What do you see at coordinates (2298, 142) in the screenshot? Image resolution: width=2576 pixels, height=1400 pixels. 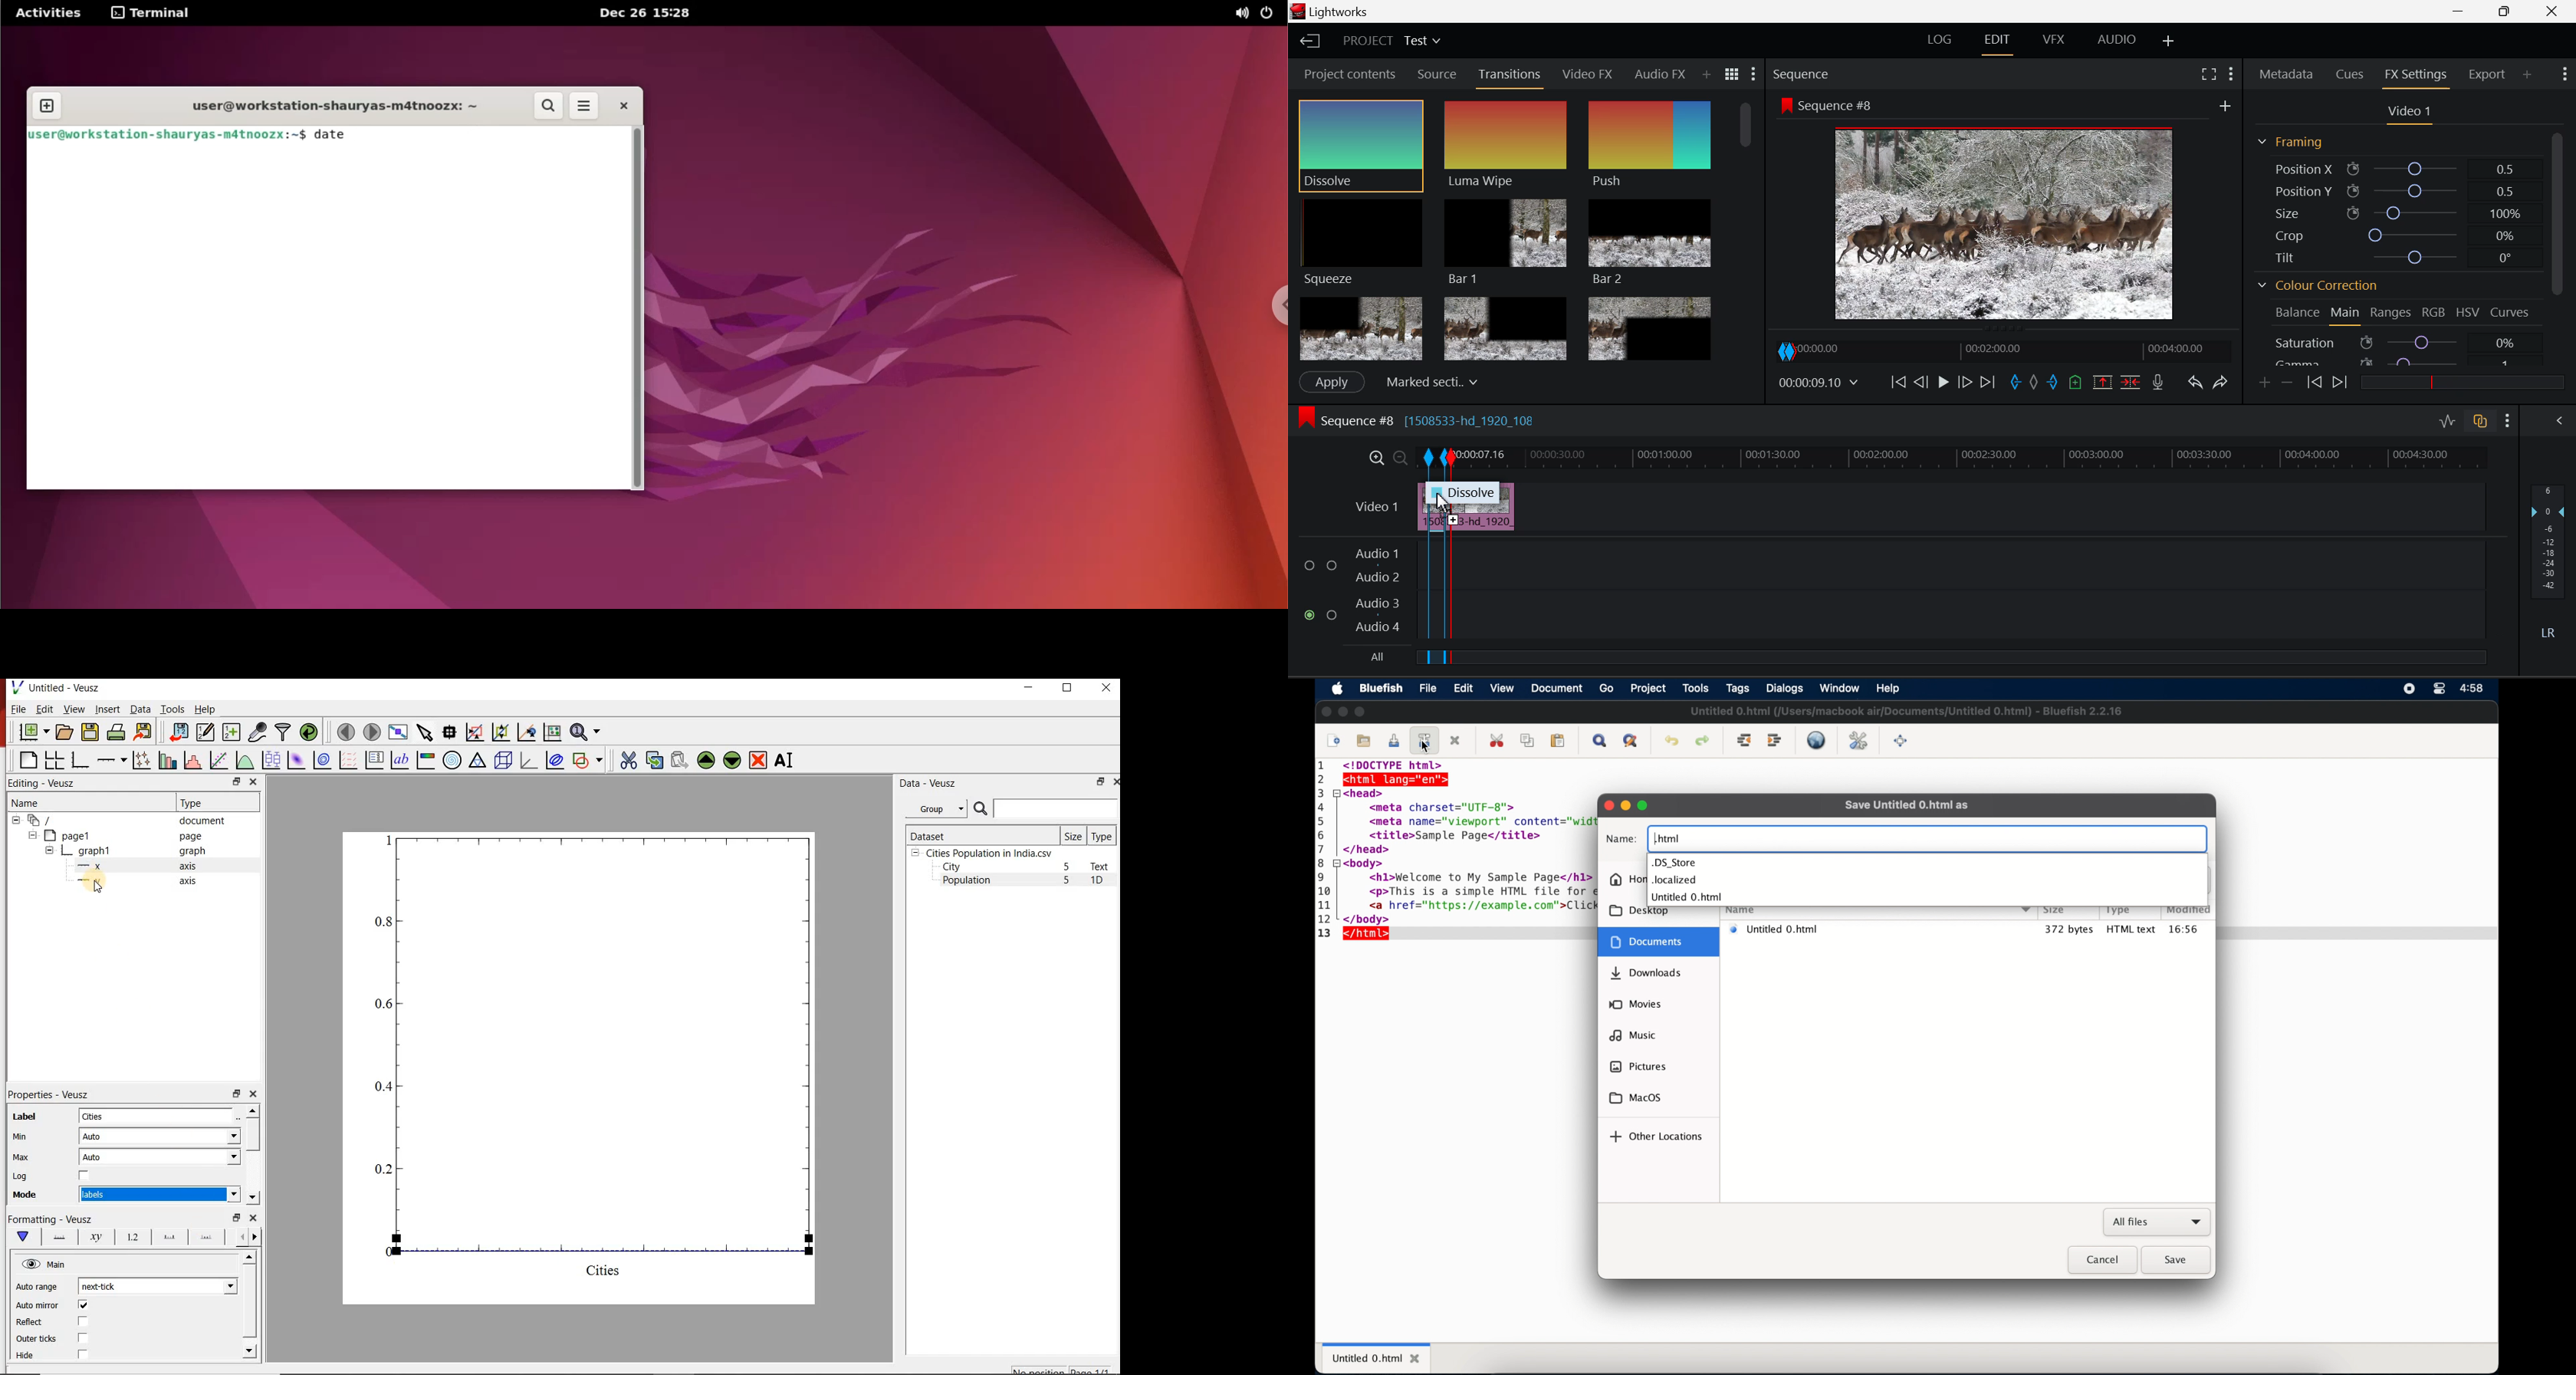 I see `Framing Section` at bounding box center [2298, 142].